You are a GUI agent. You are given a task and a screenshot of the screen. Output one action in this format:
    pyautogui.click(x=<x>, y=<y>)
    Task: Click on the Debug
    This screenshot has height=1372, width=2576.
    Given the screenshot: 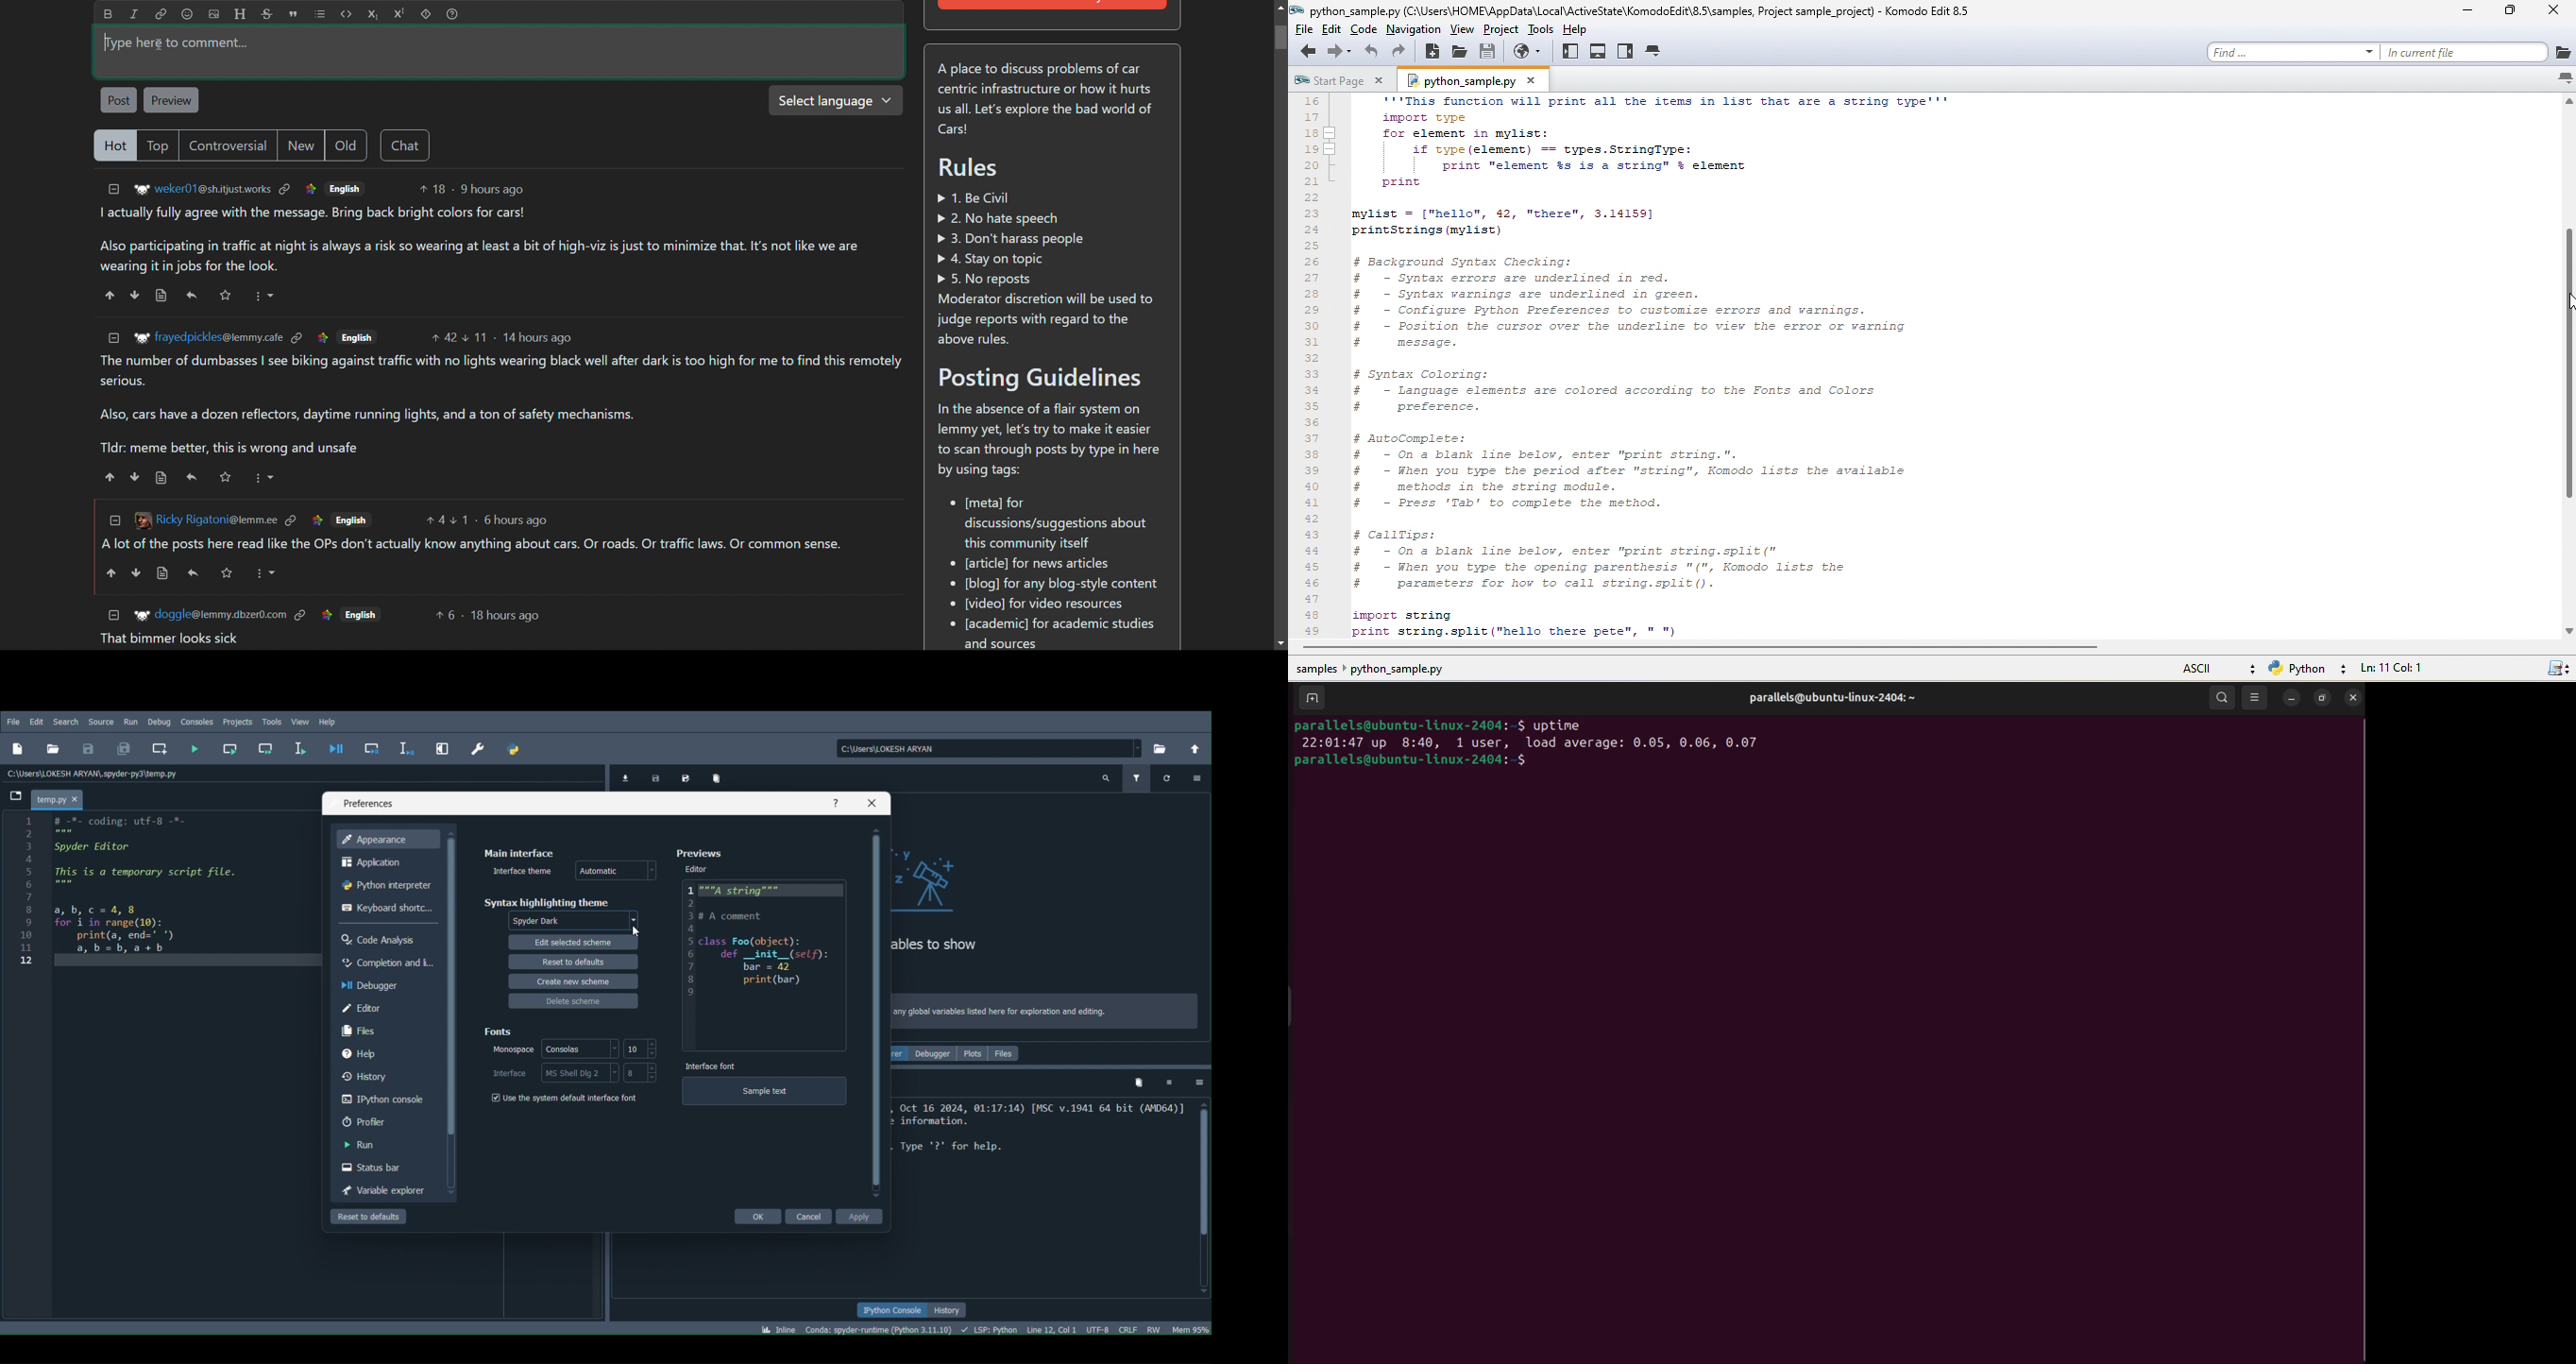 What is the action you would take?
    pyautogui.click(x=158, y=719)
    